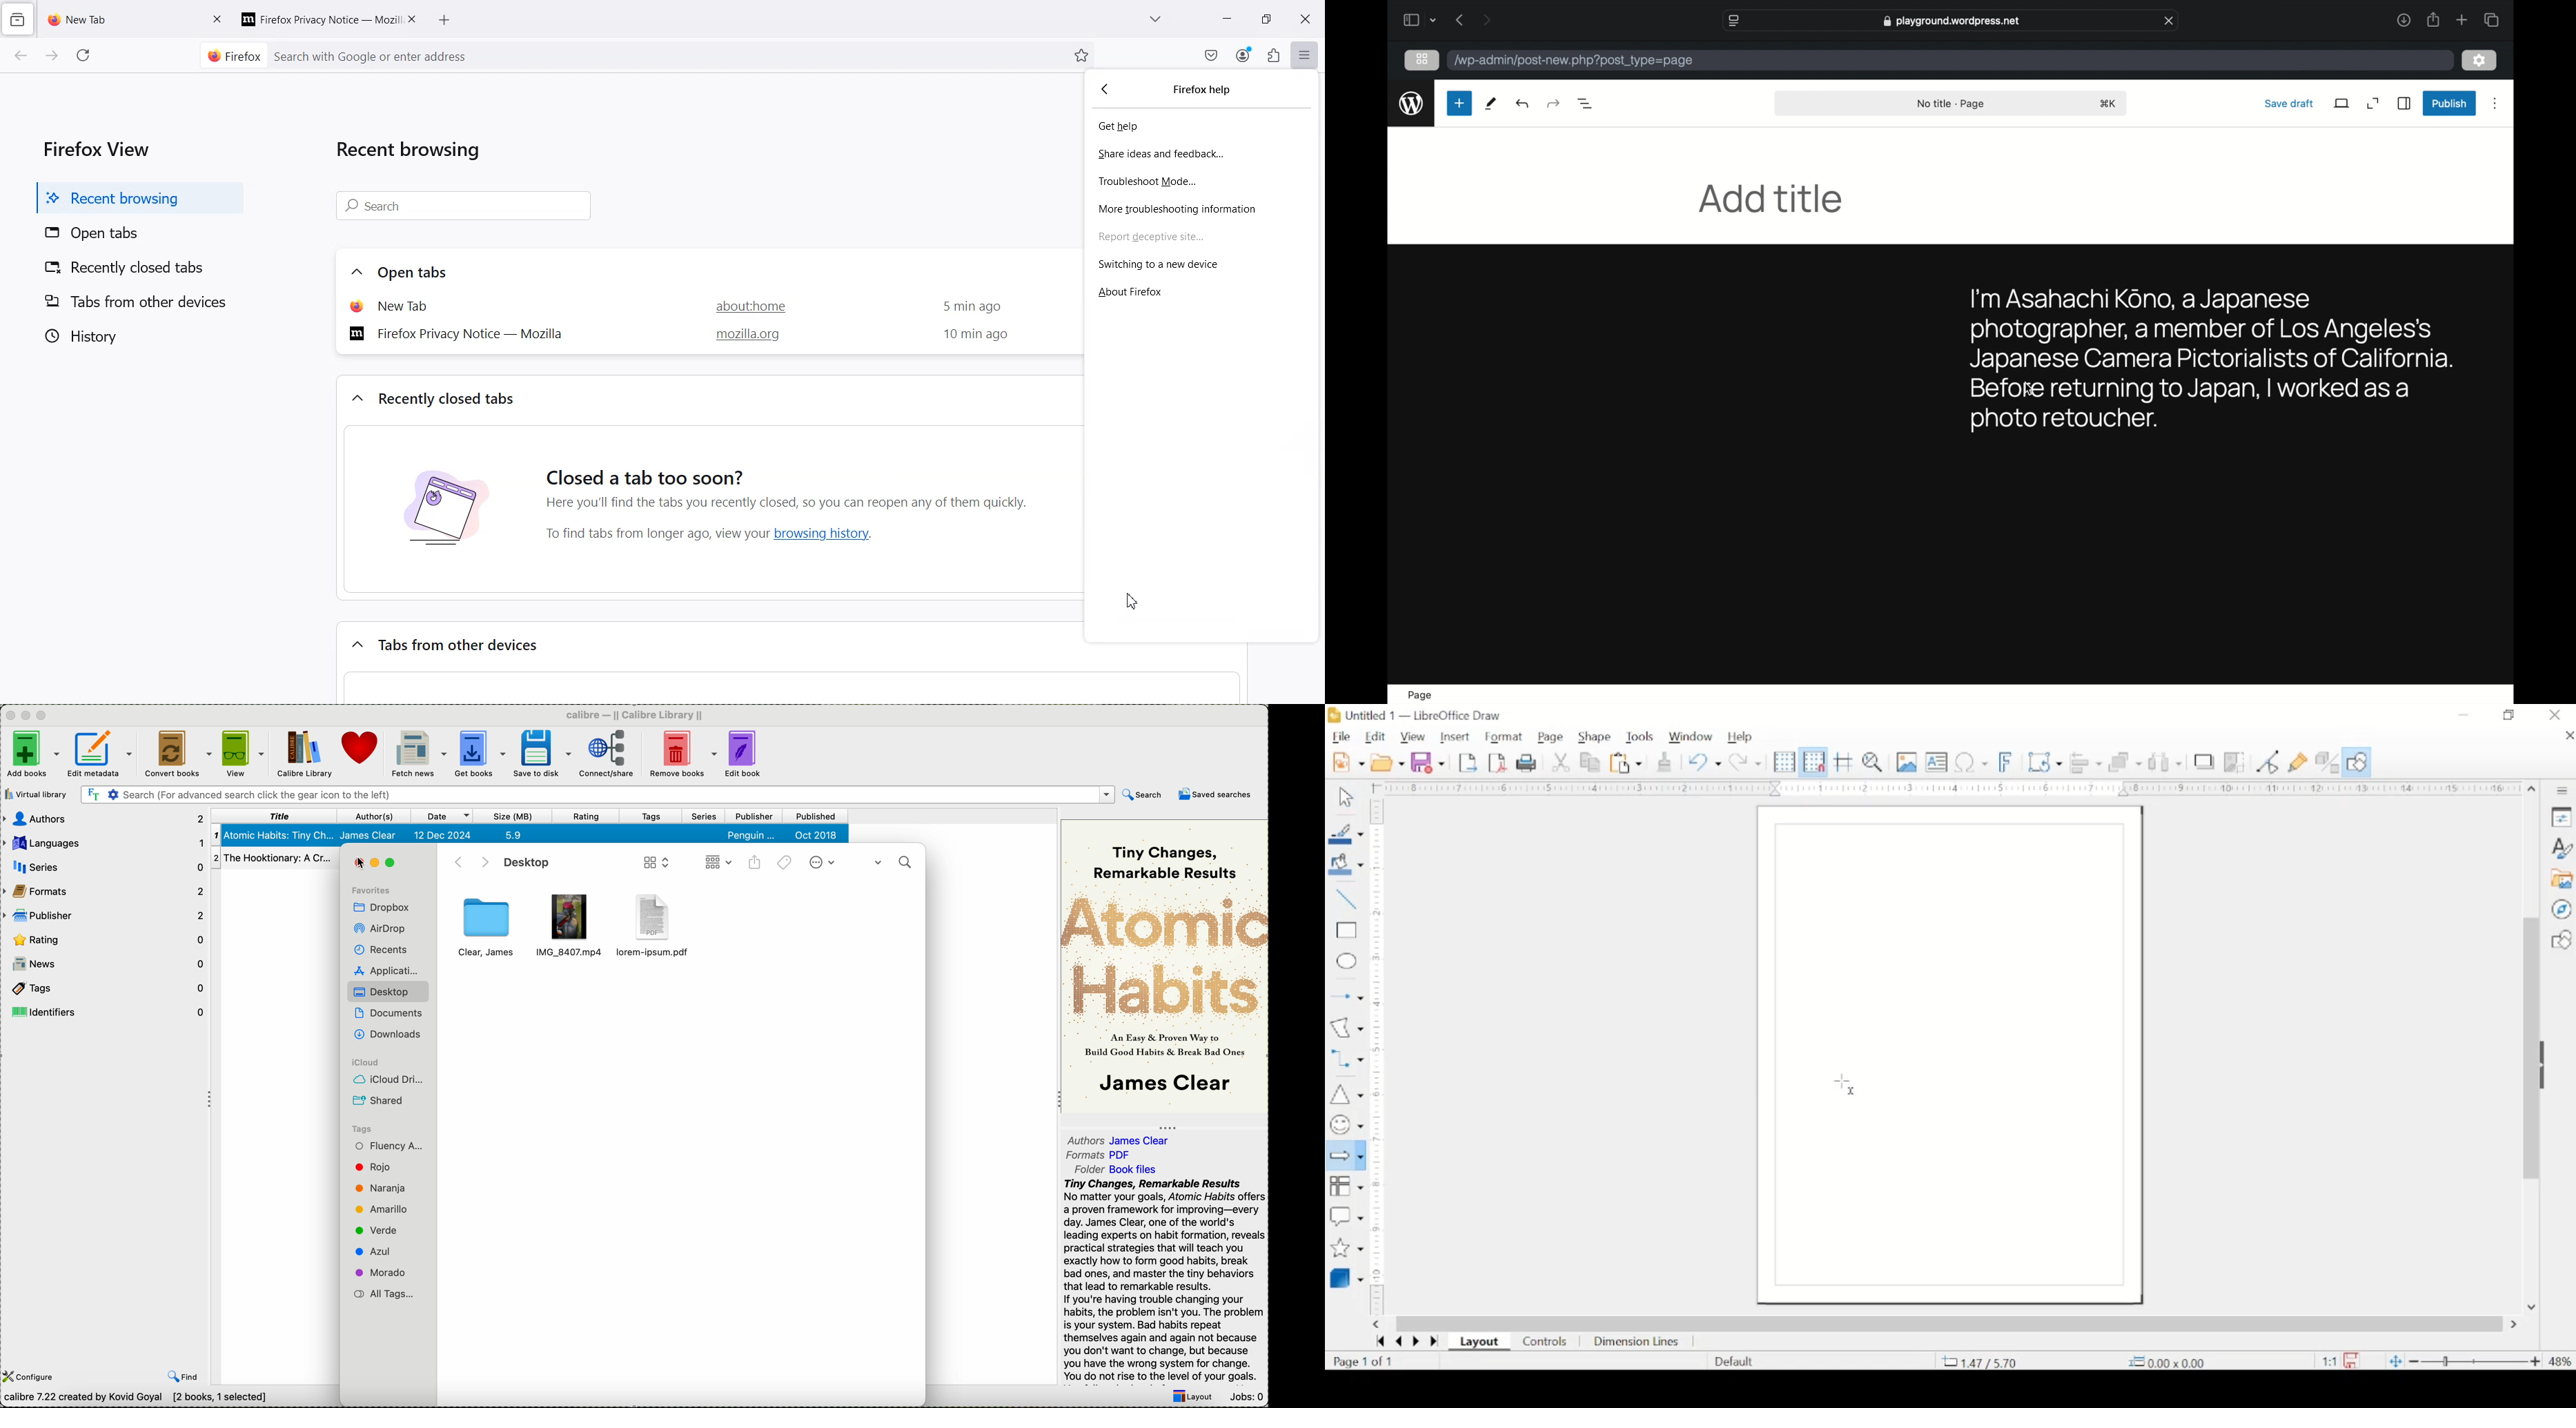 The width and height of the screenshot is (2576, 1428). I want to click on select, so click(1346, 797).